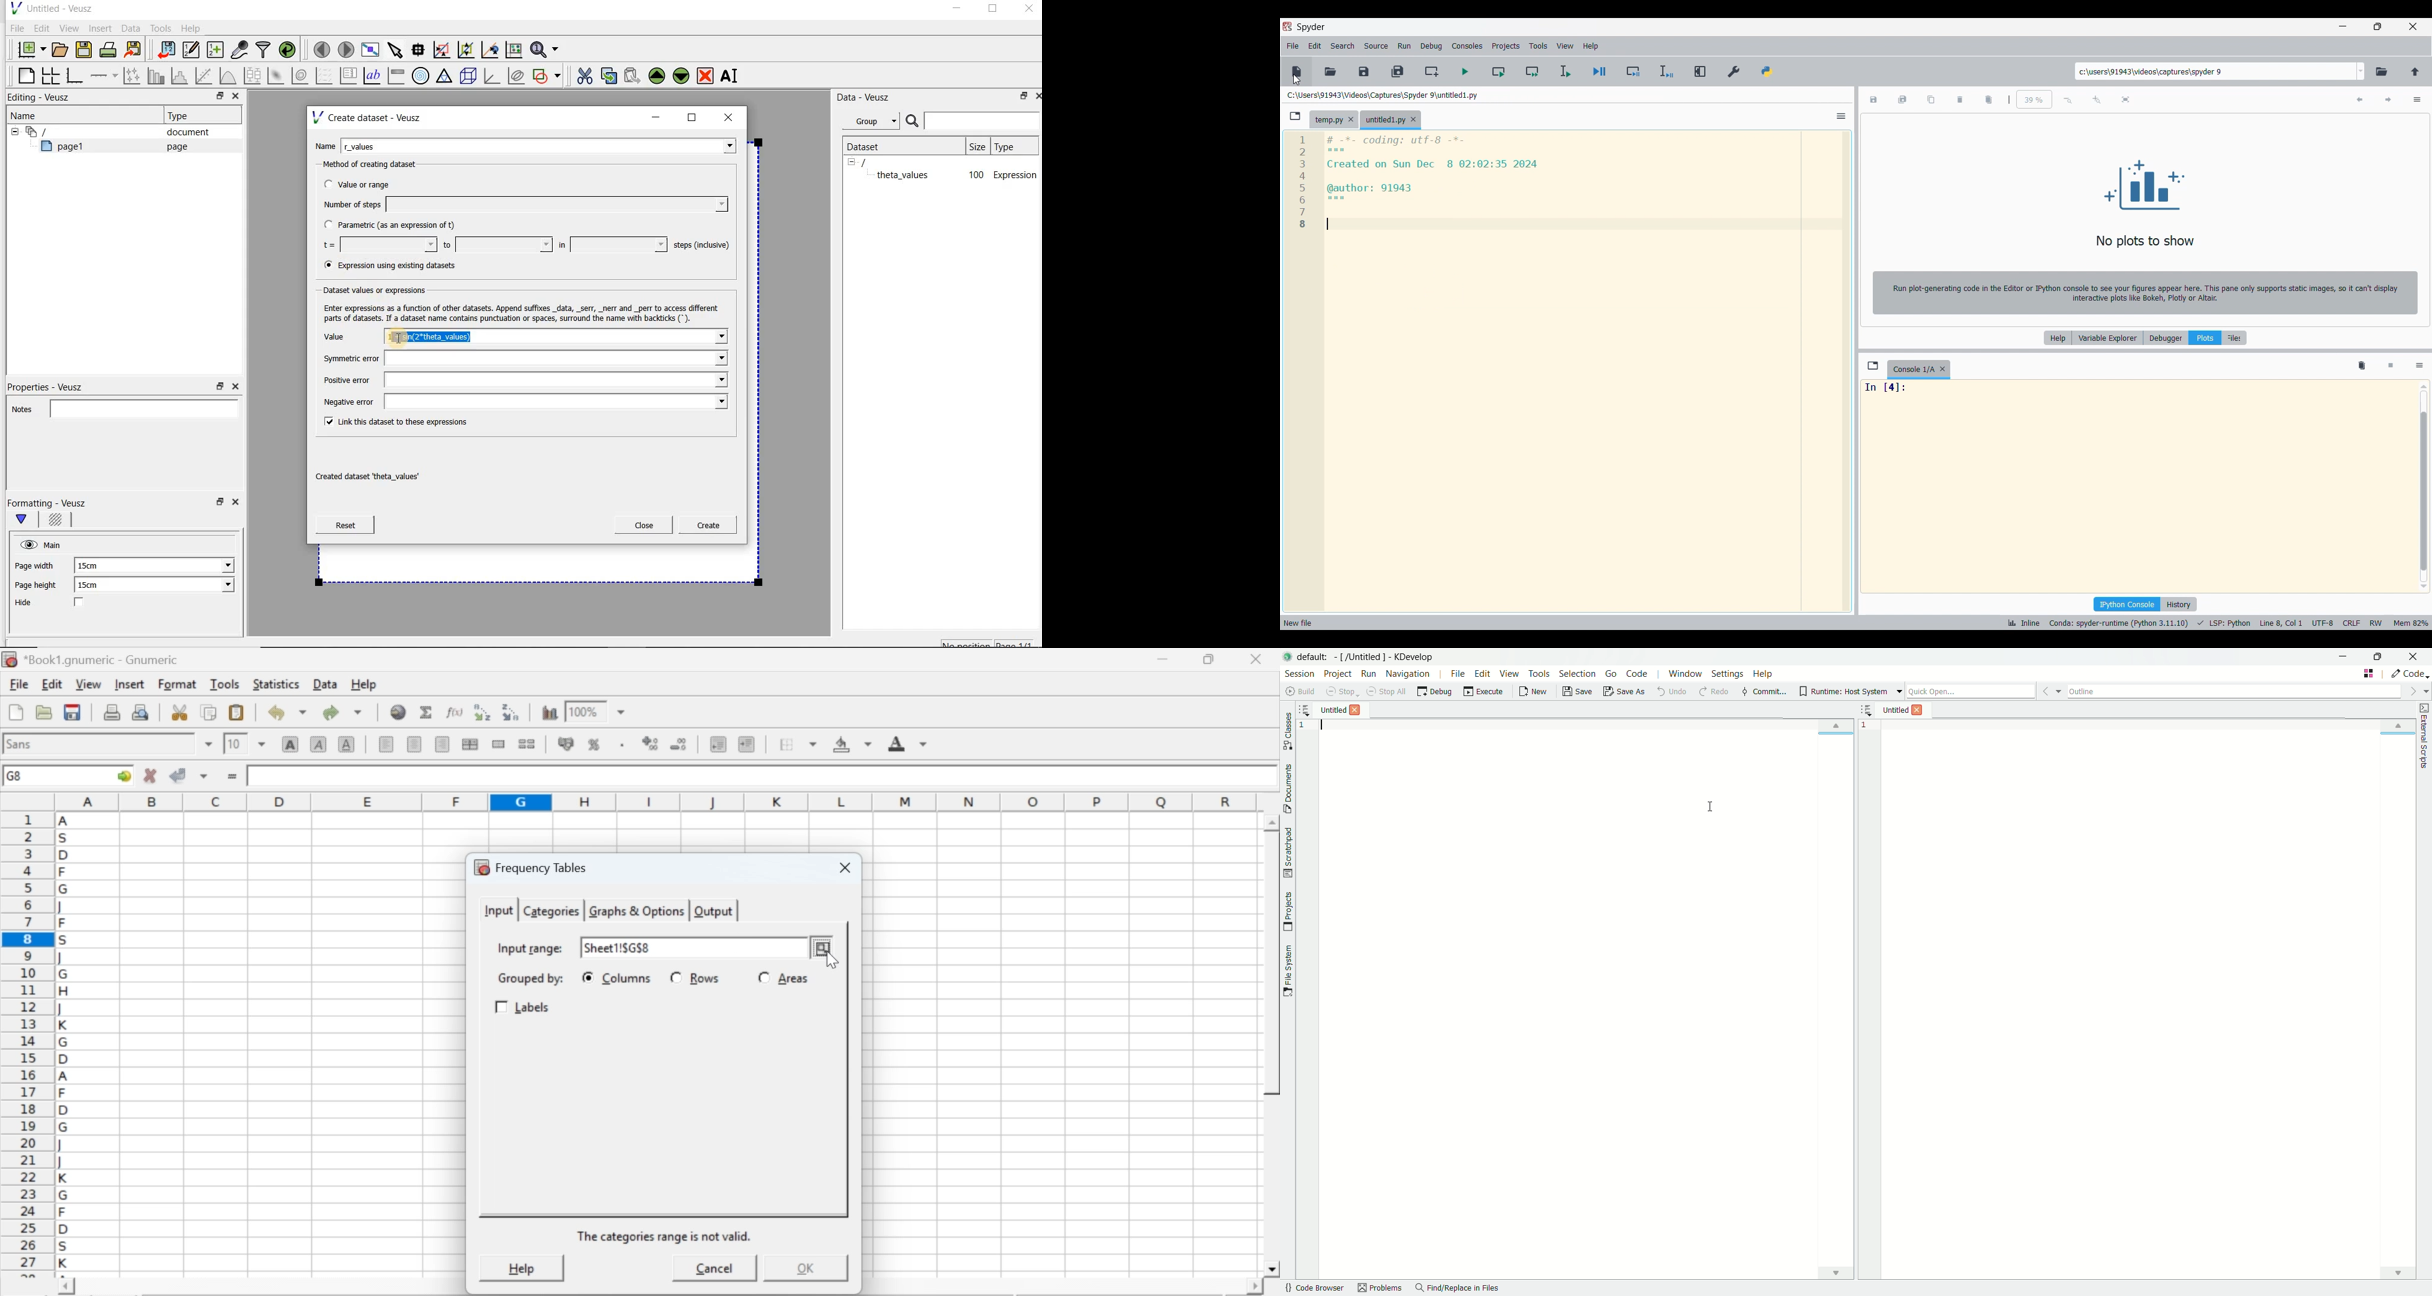 The height and width of the screenshot is (1316, 2436). Describe the element at coordinates (369, 117) in the screenshot. I see `Create dataset - Veusz` at that location.